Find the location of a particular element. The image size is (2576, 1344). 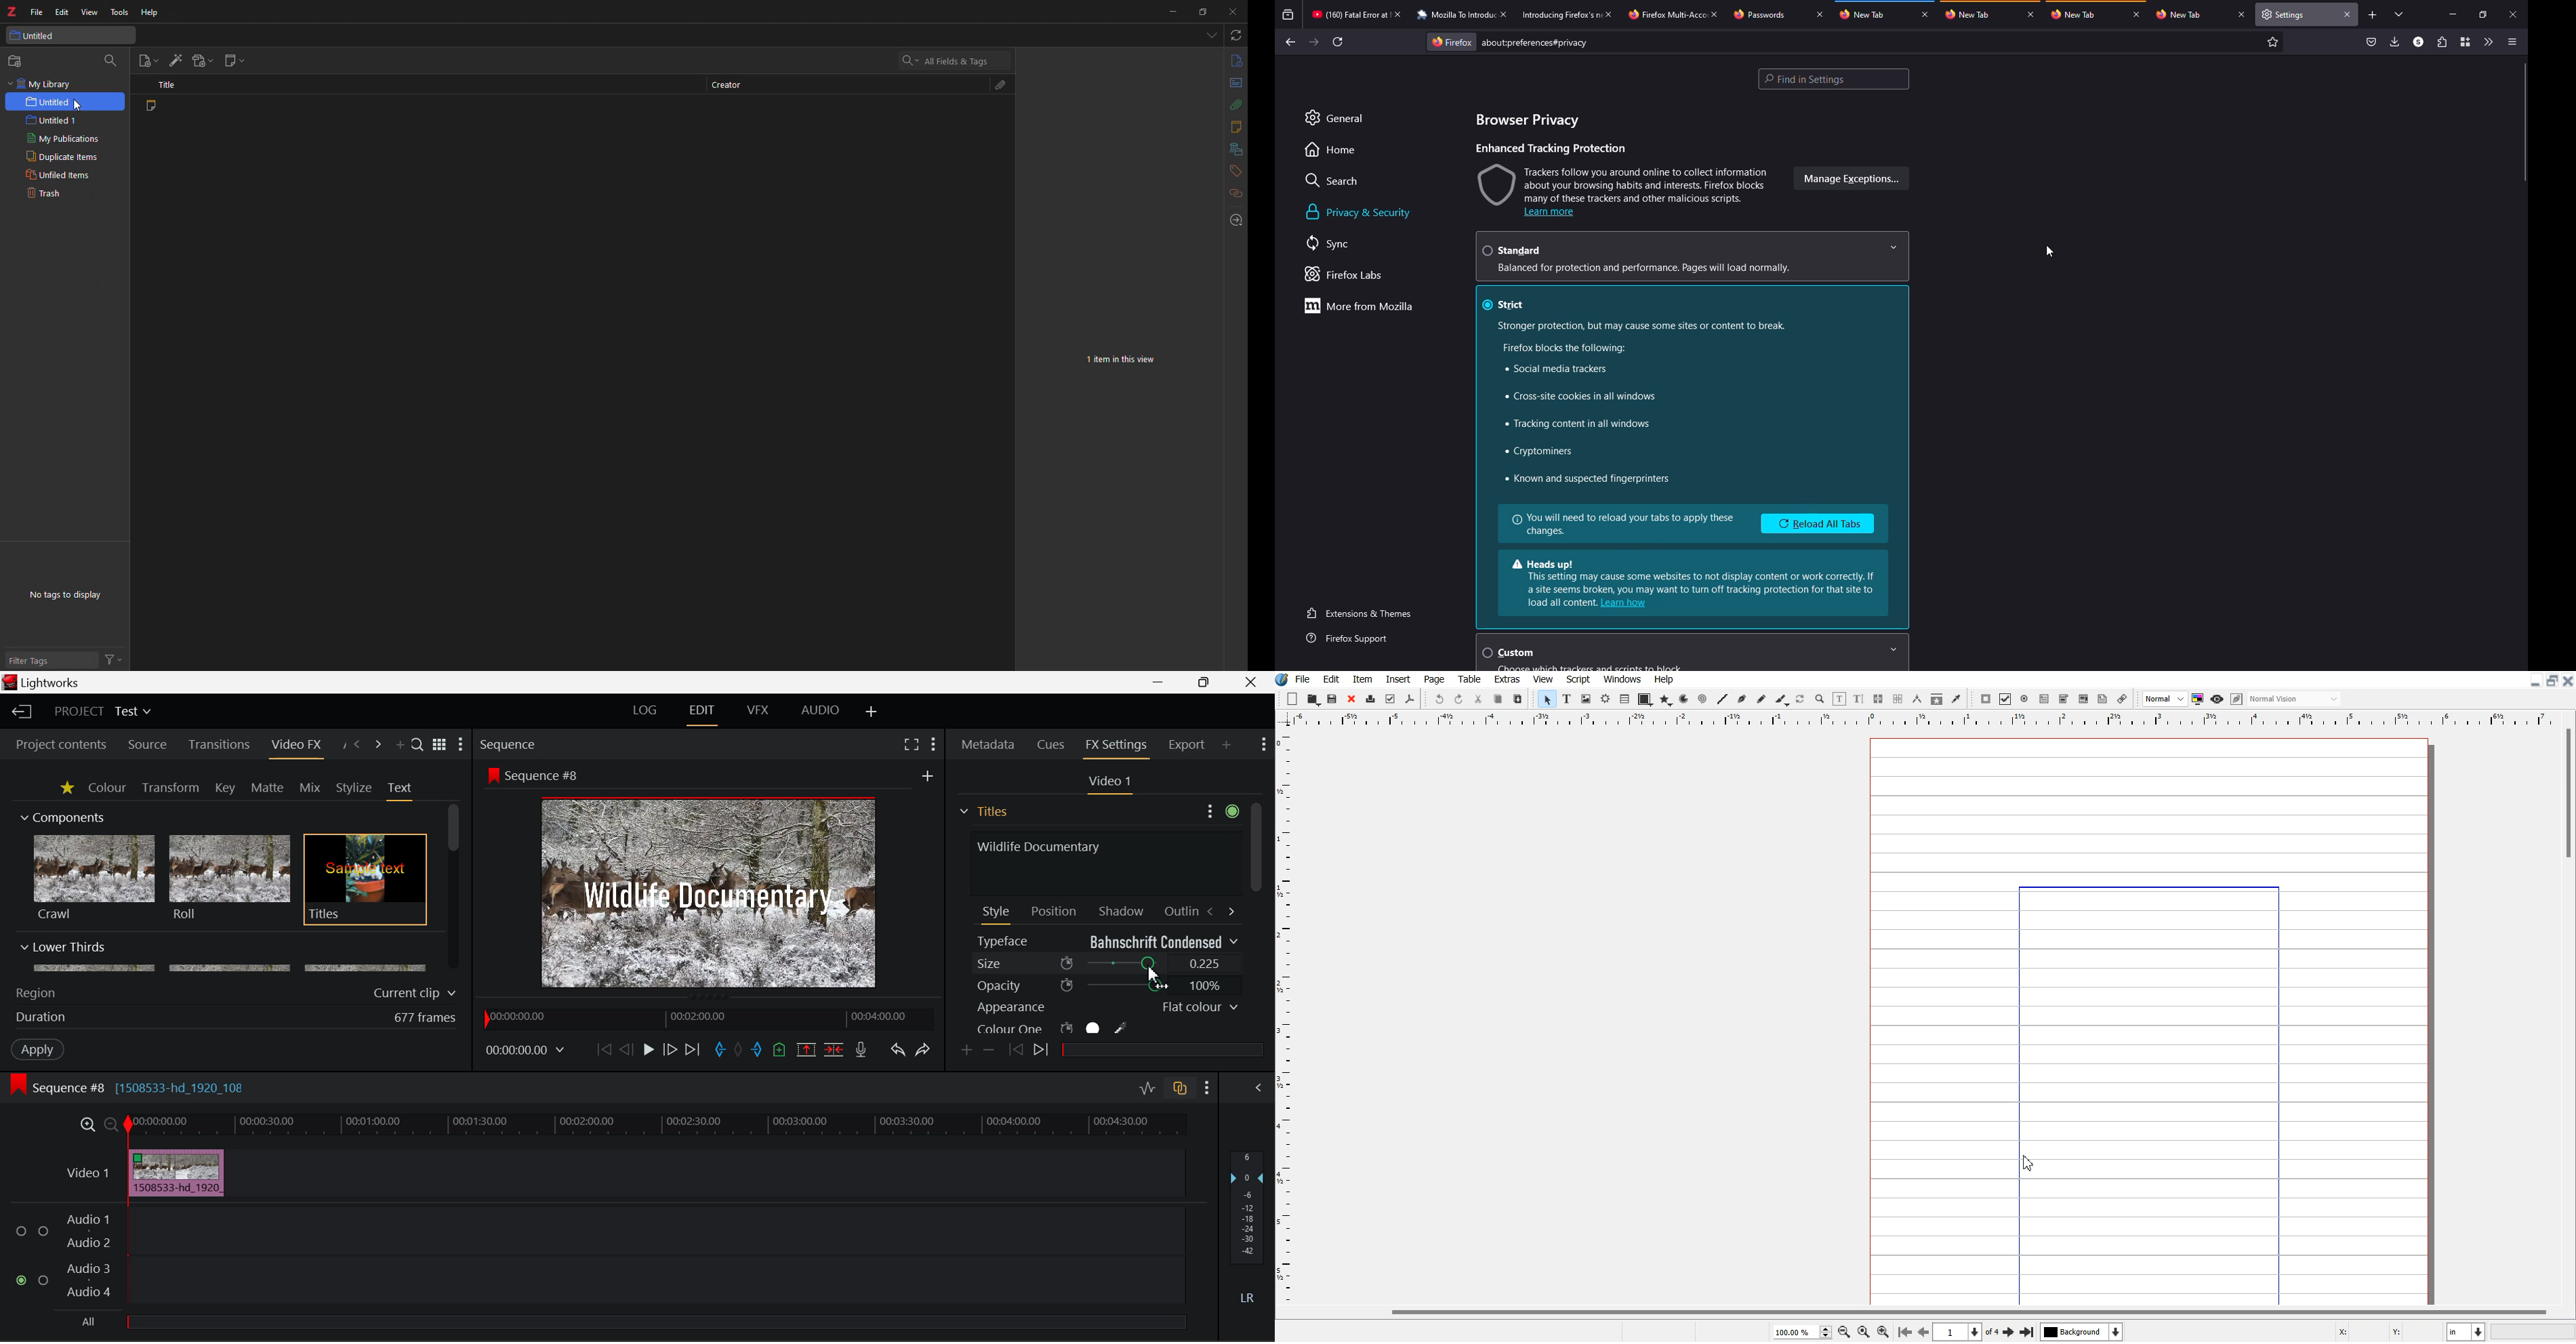

Preview mode is located at coordinates (2217, 699).